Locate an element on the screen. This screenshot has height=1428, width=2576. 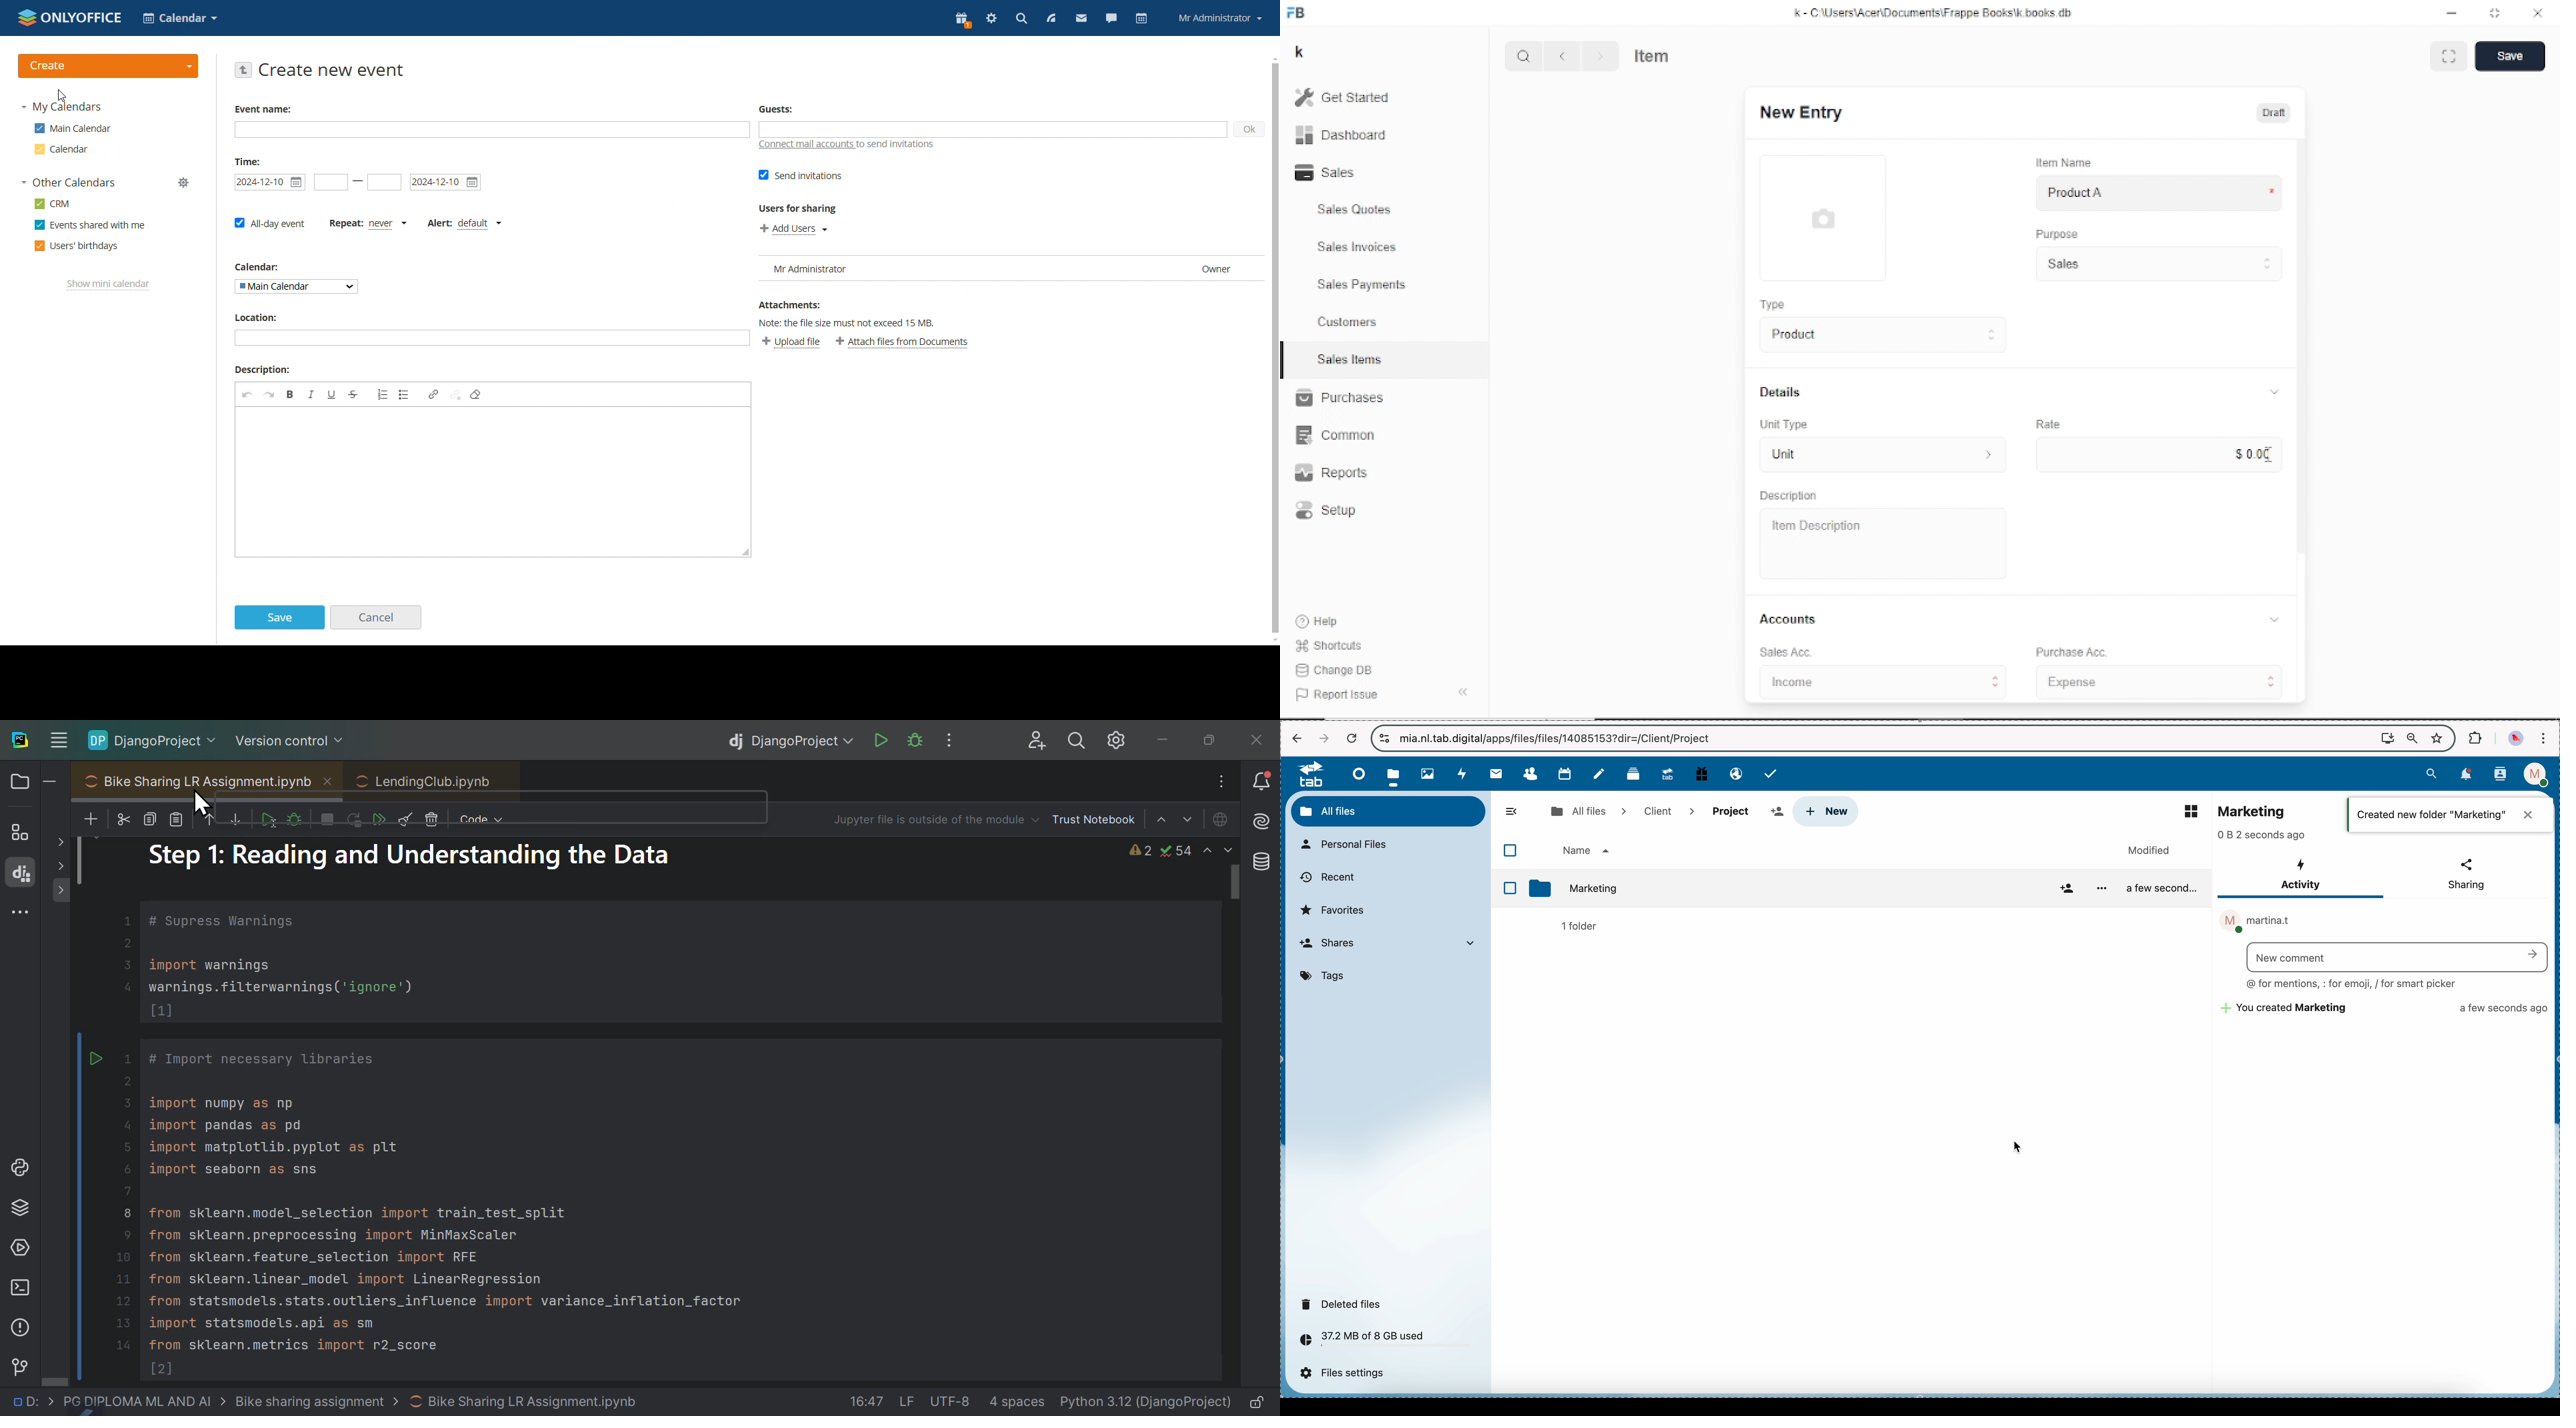
Save is located at coordinates (2511, 56).